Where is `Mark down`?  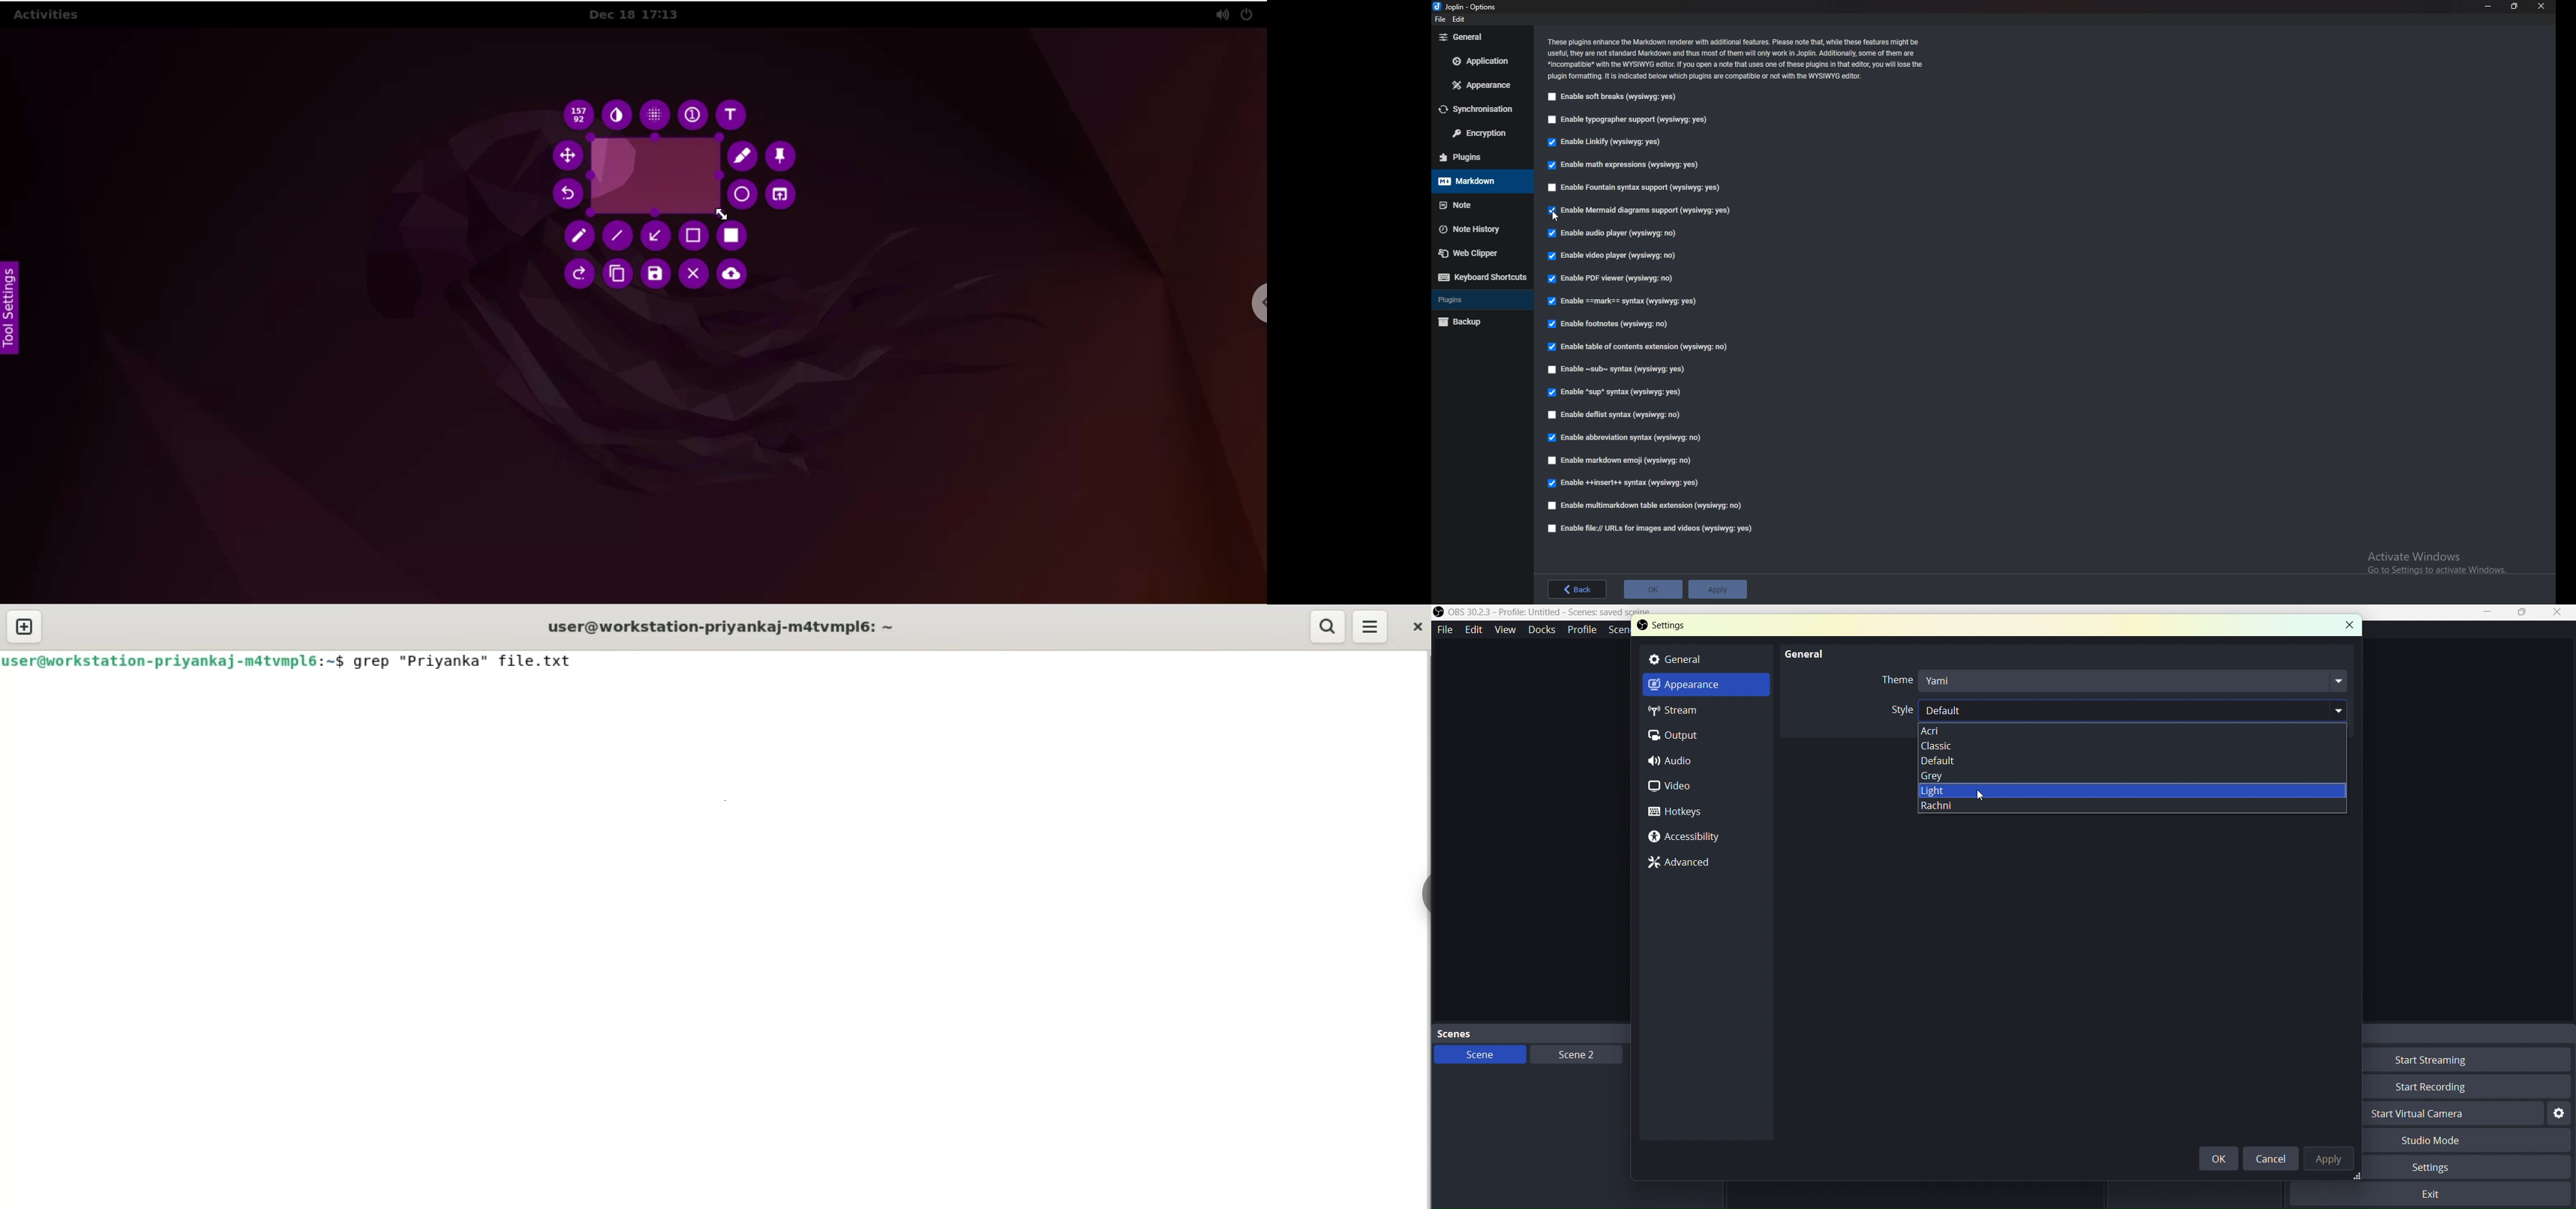
Mark down is located at coordinates (1478, 180).